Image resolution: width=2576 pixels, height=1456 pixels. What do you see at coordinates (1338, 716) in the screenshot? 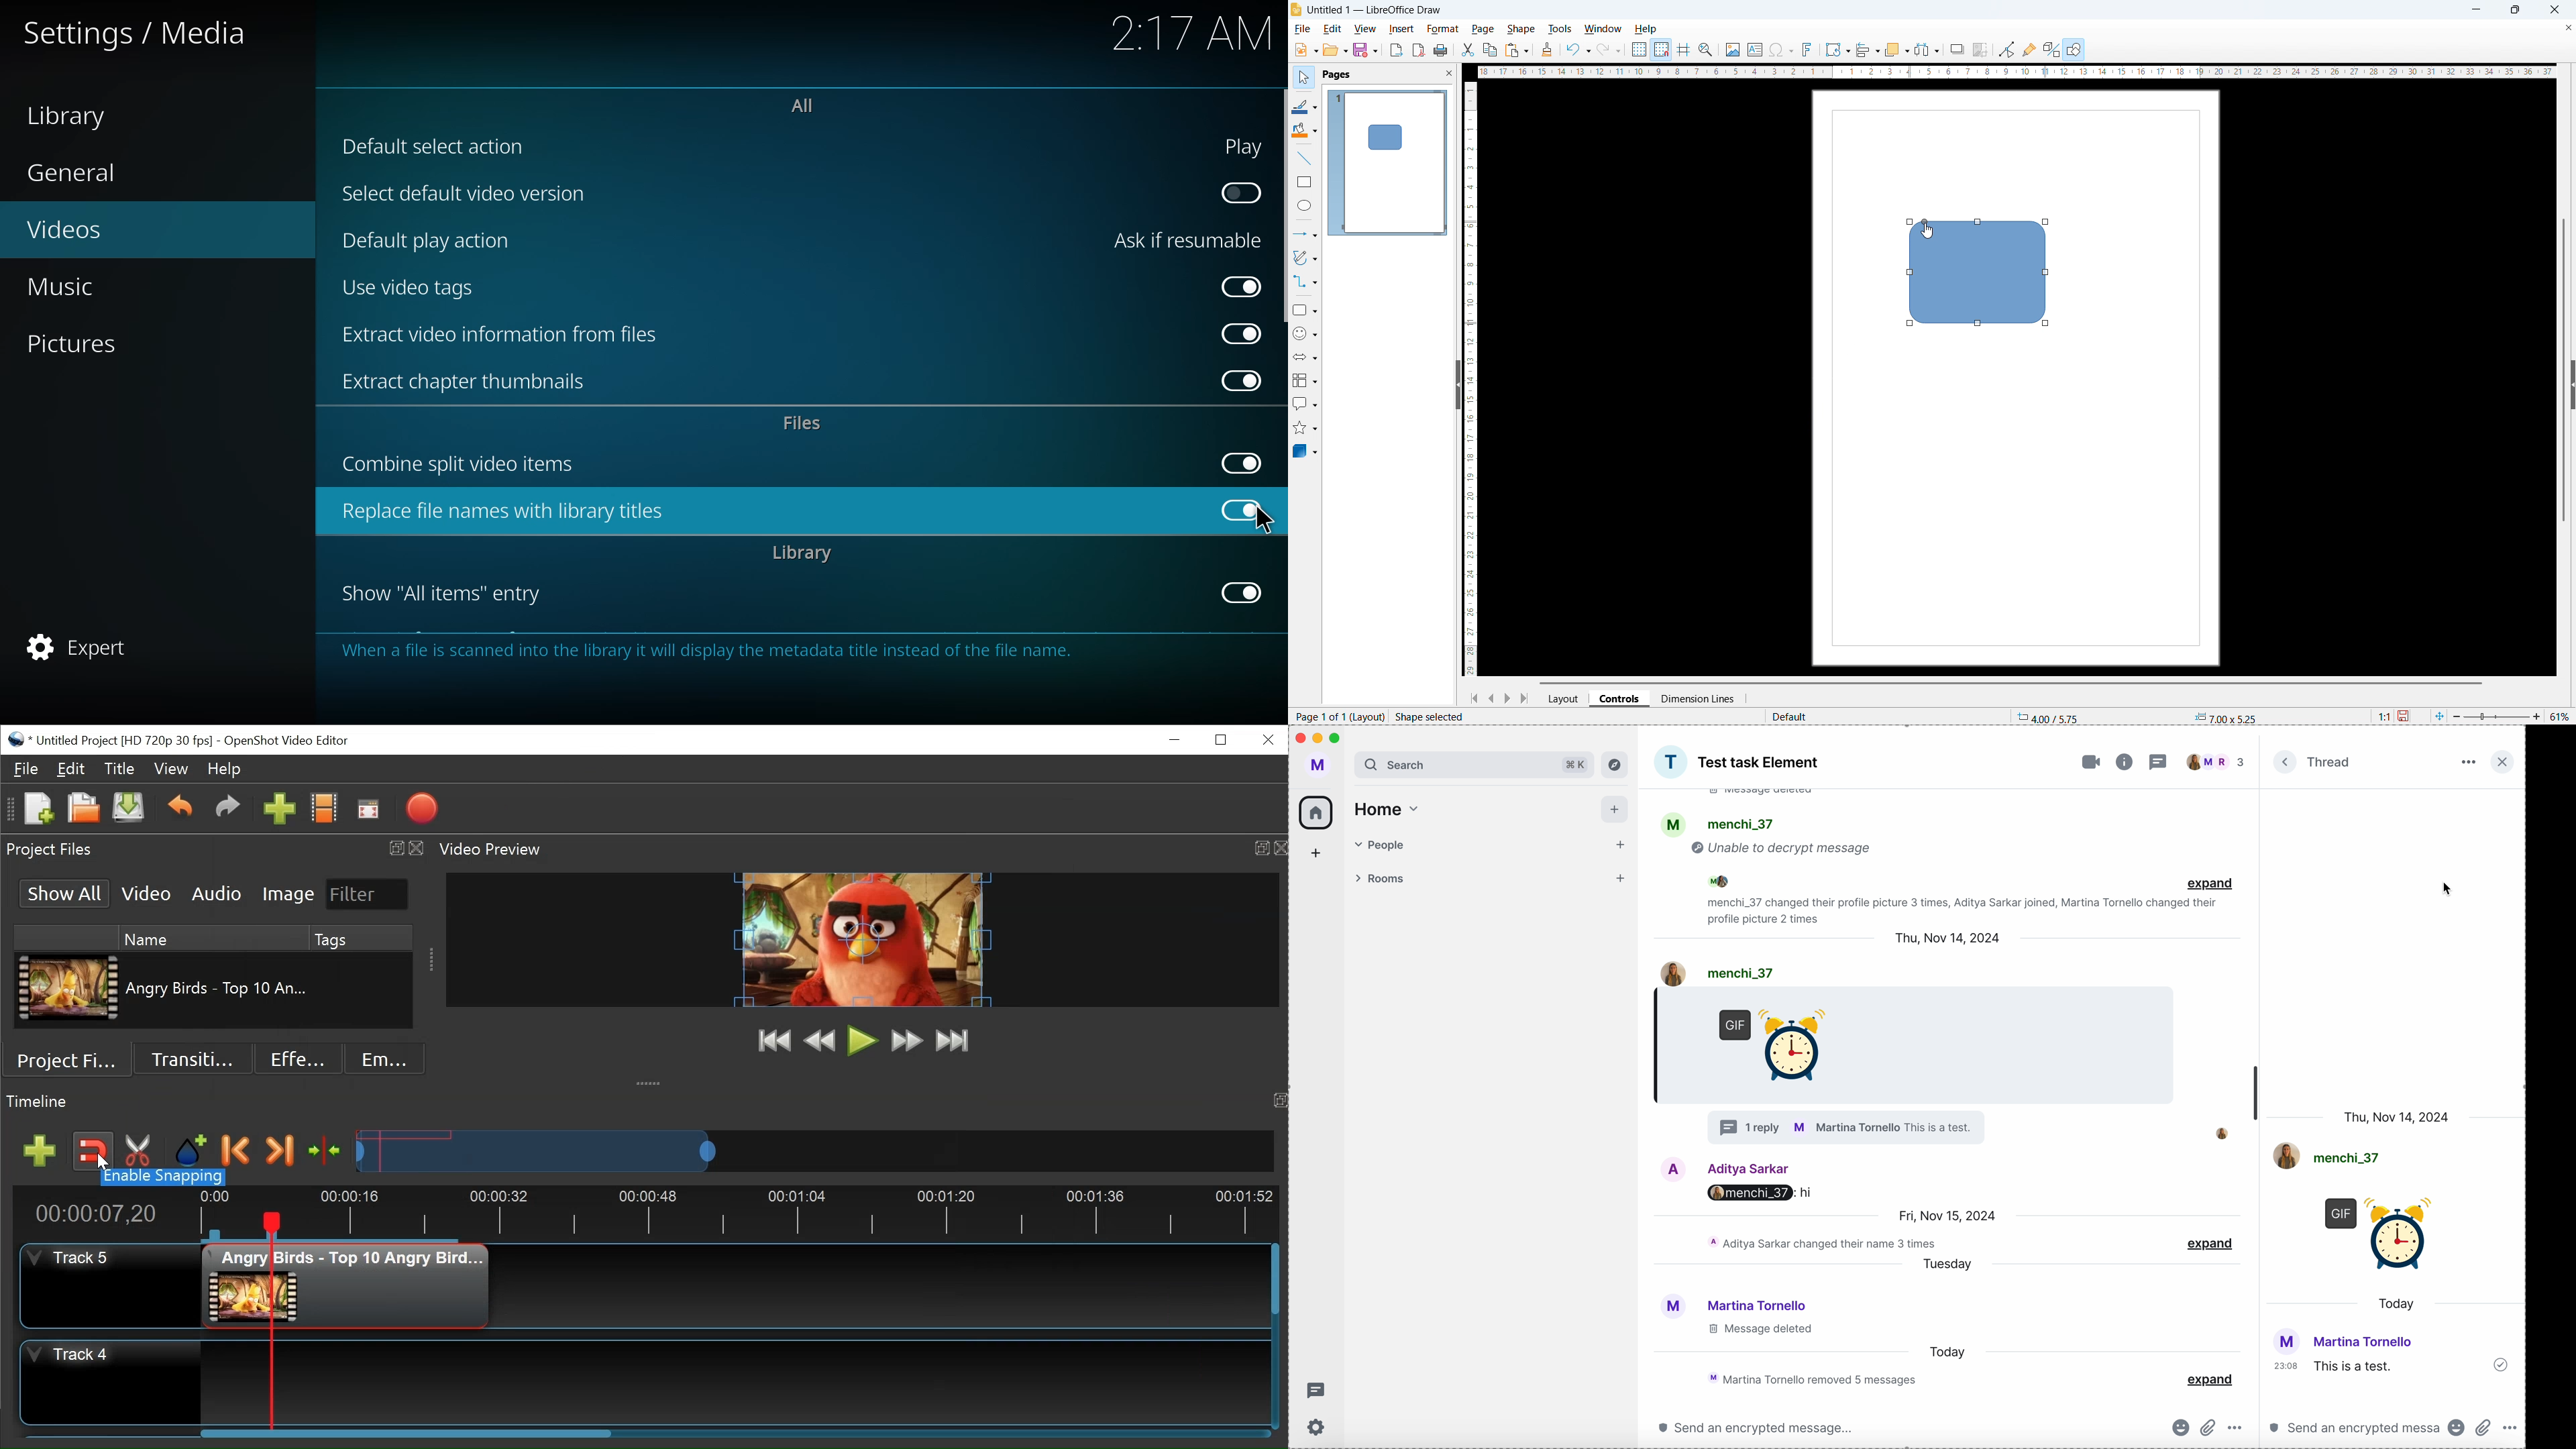
I see `Page number ` at bounding box center [1338, 716].